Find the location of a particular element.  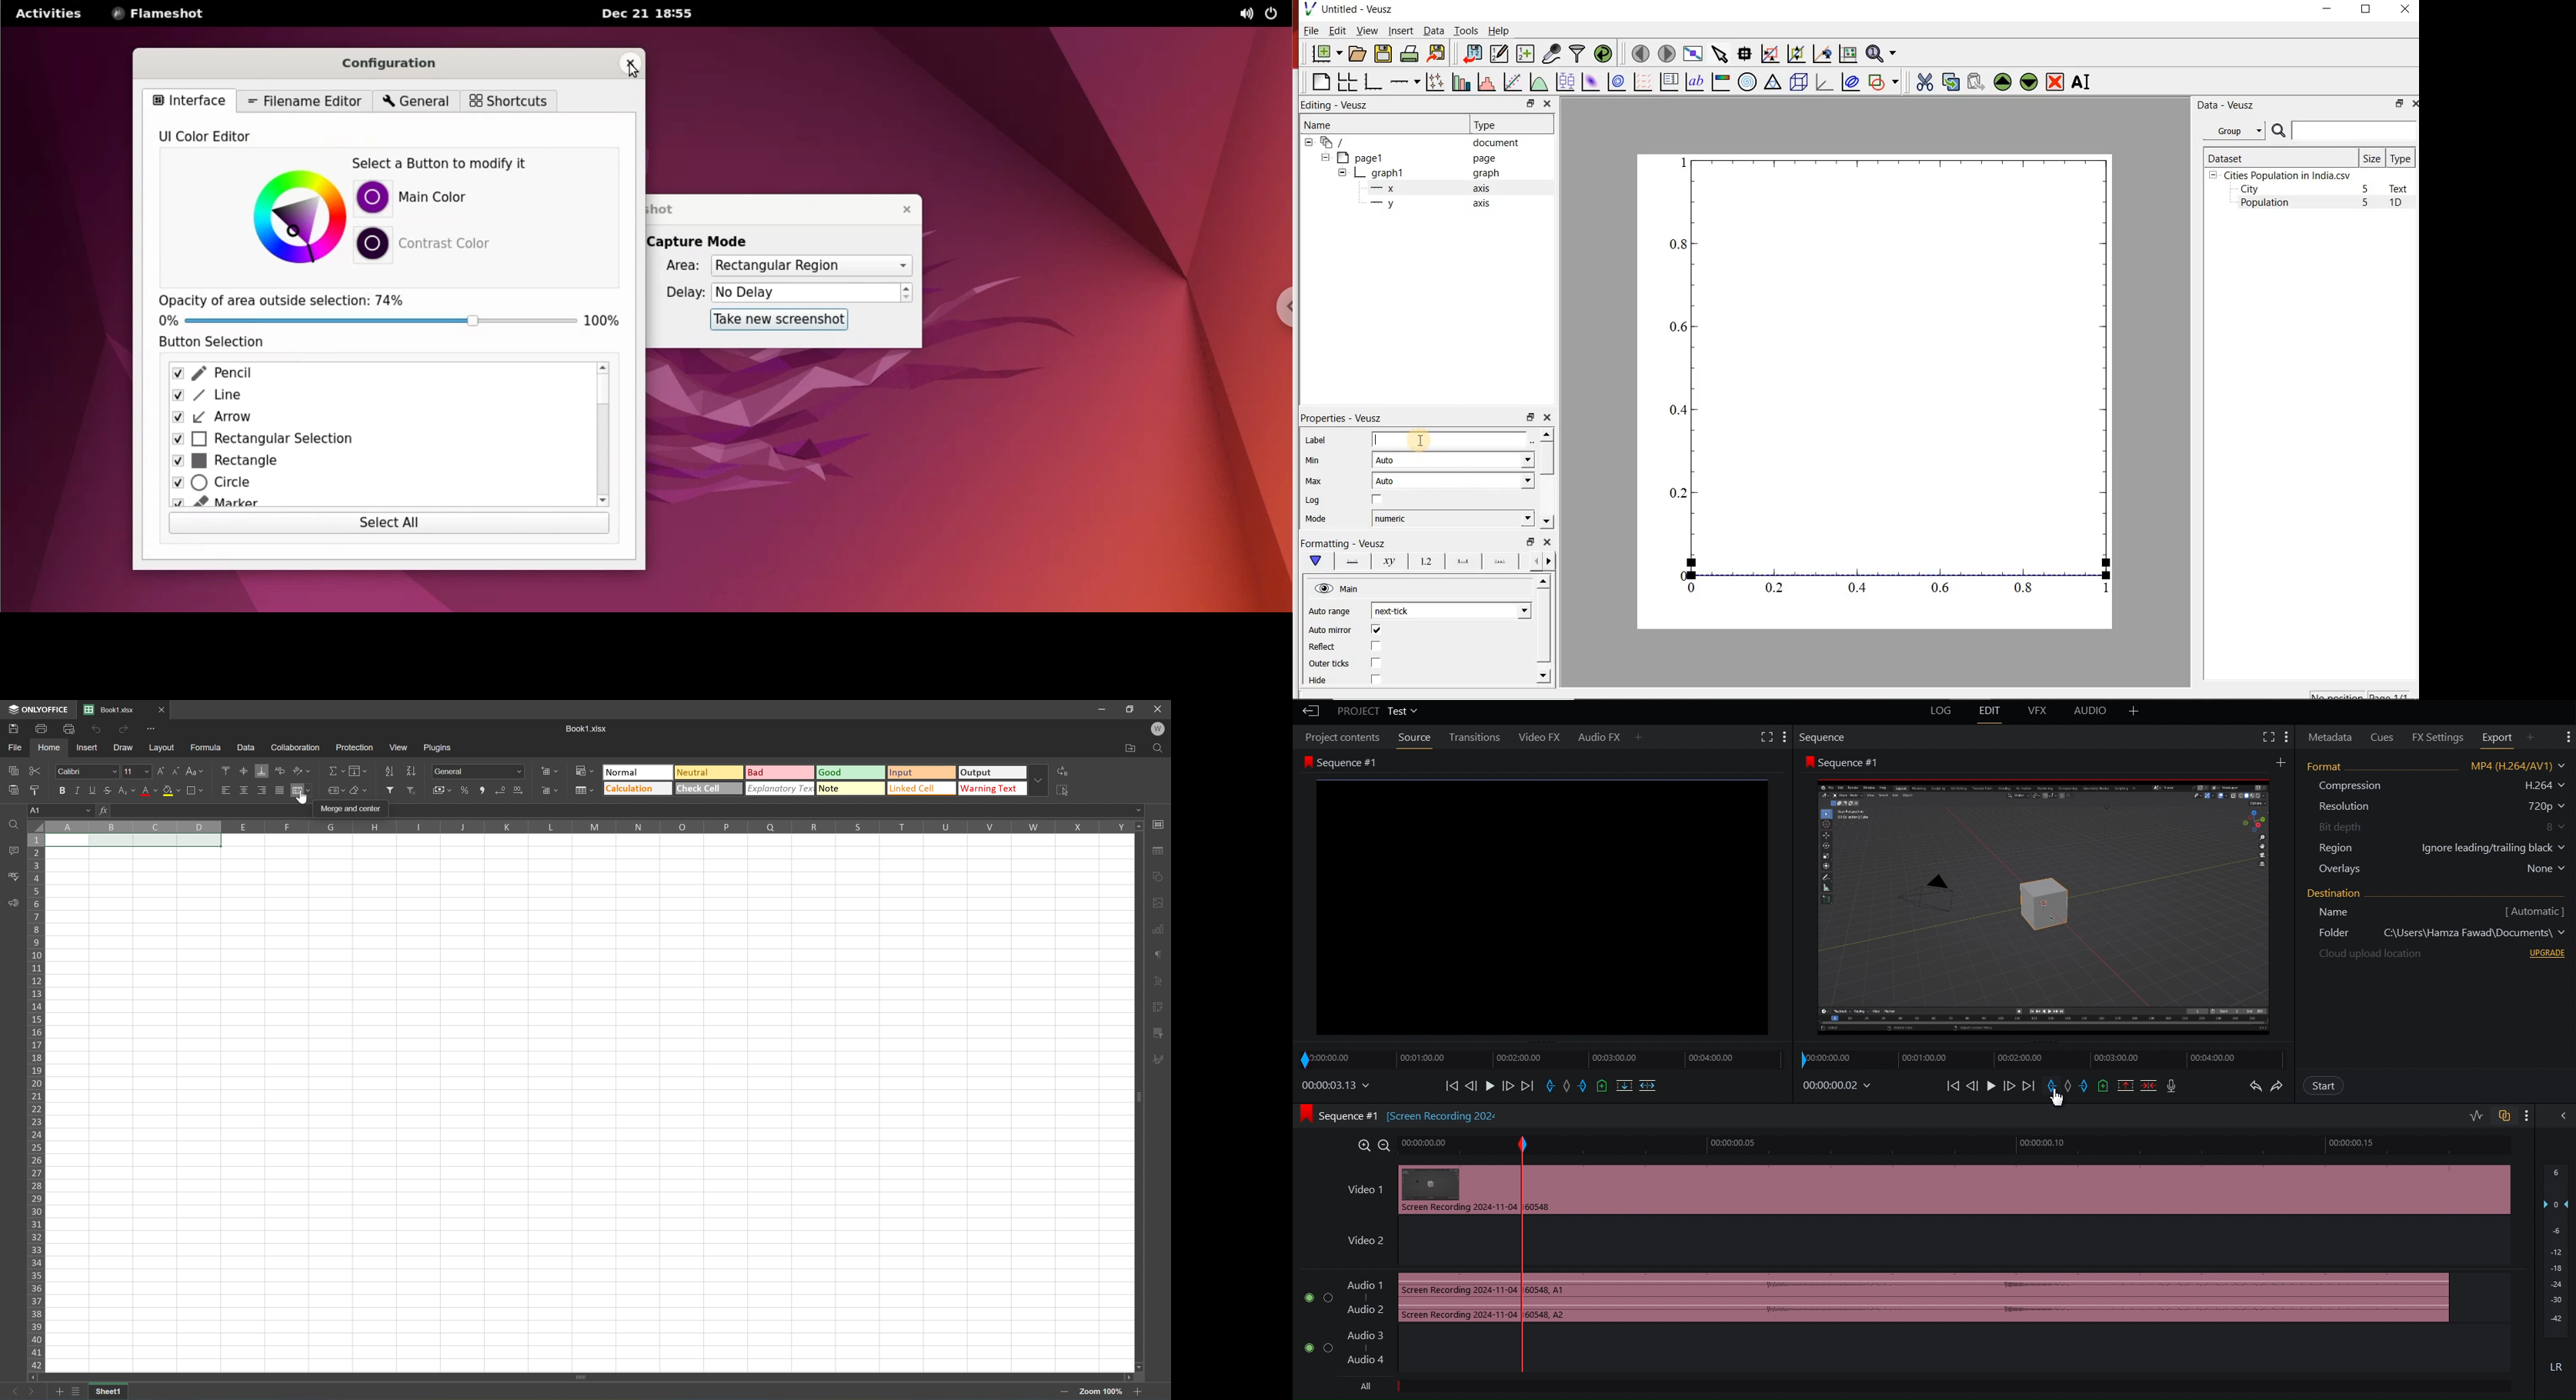

Ternary graph is located at coordinates (1773, 82).